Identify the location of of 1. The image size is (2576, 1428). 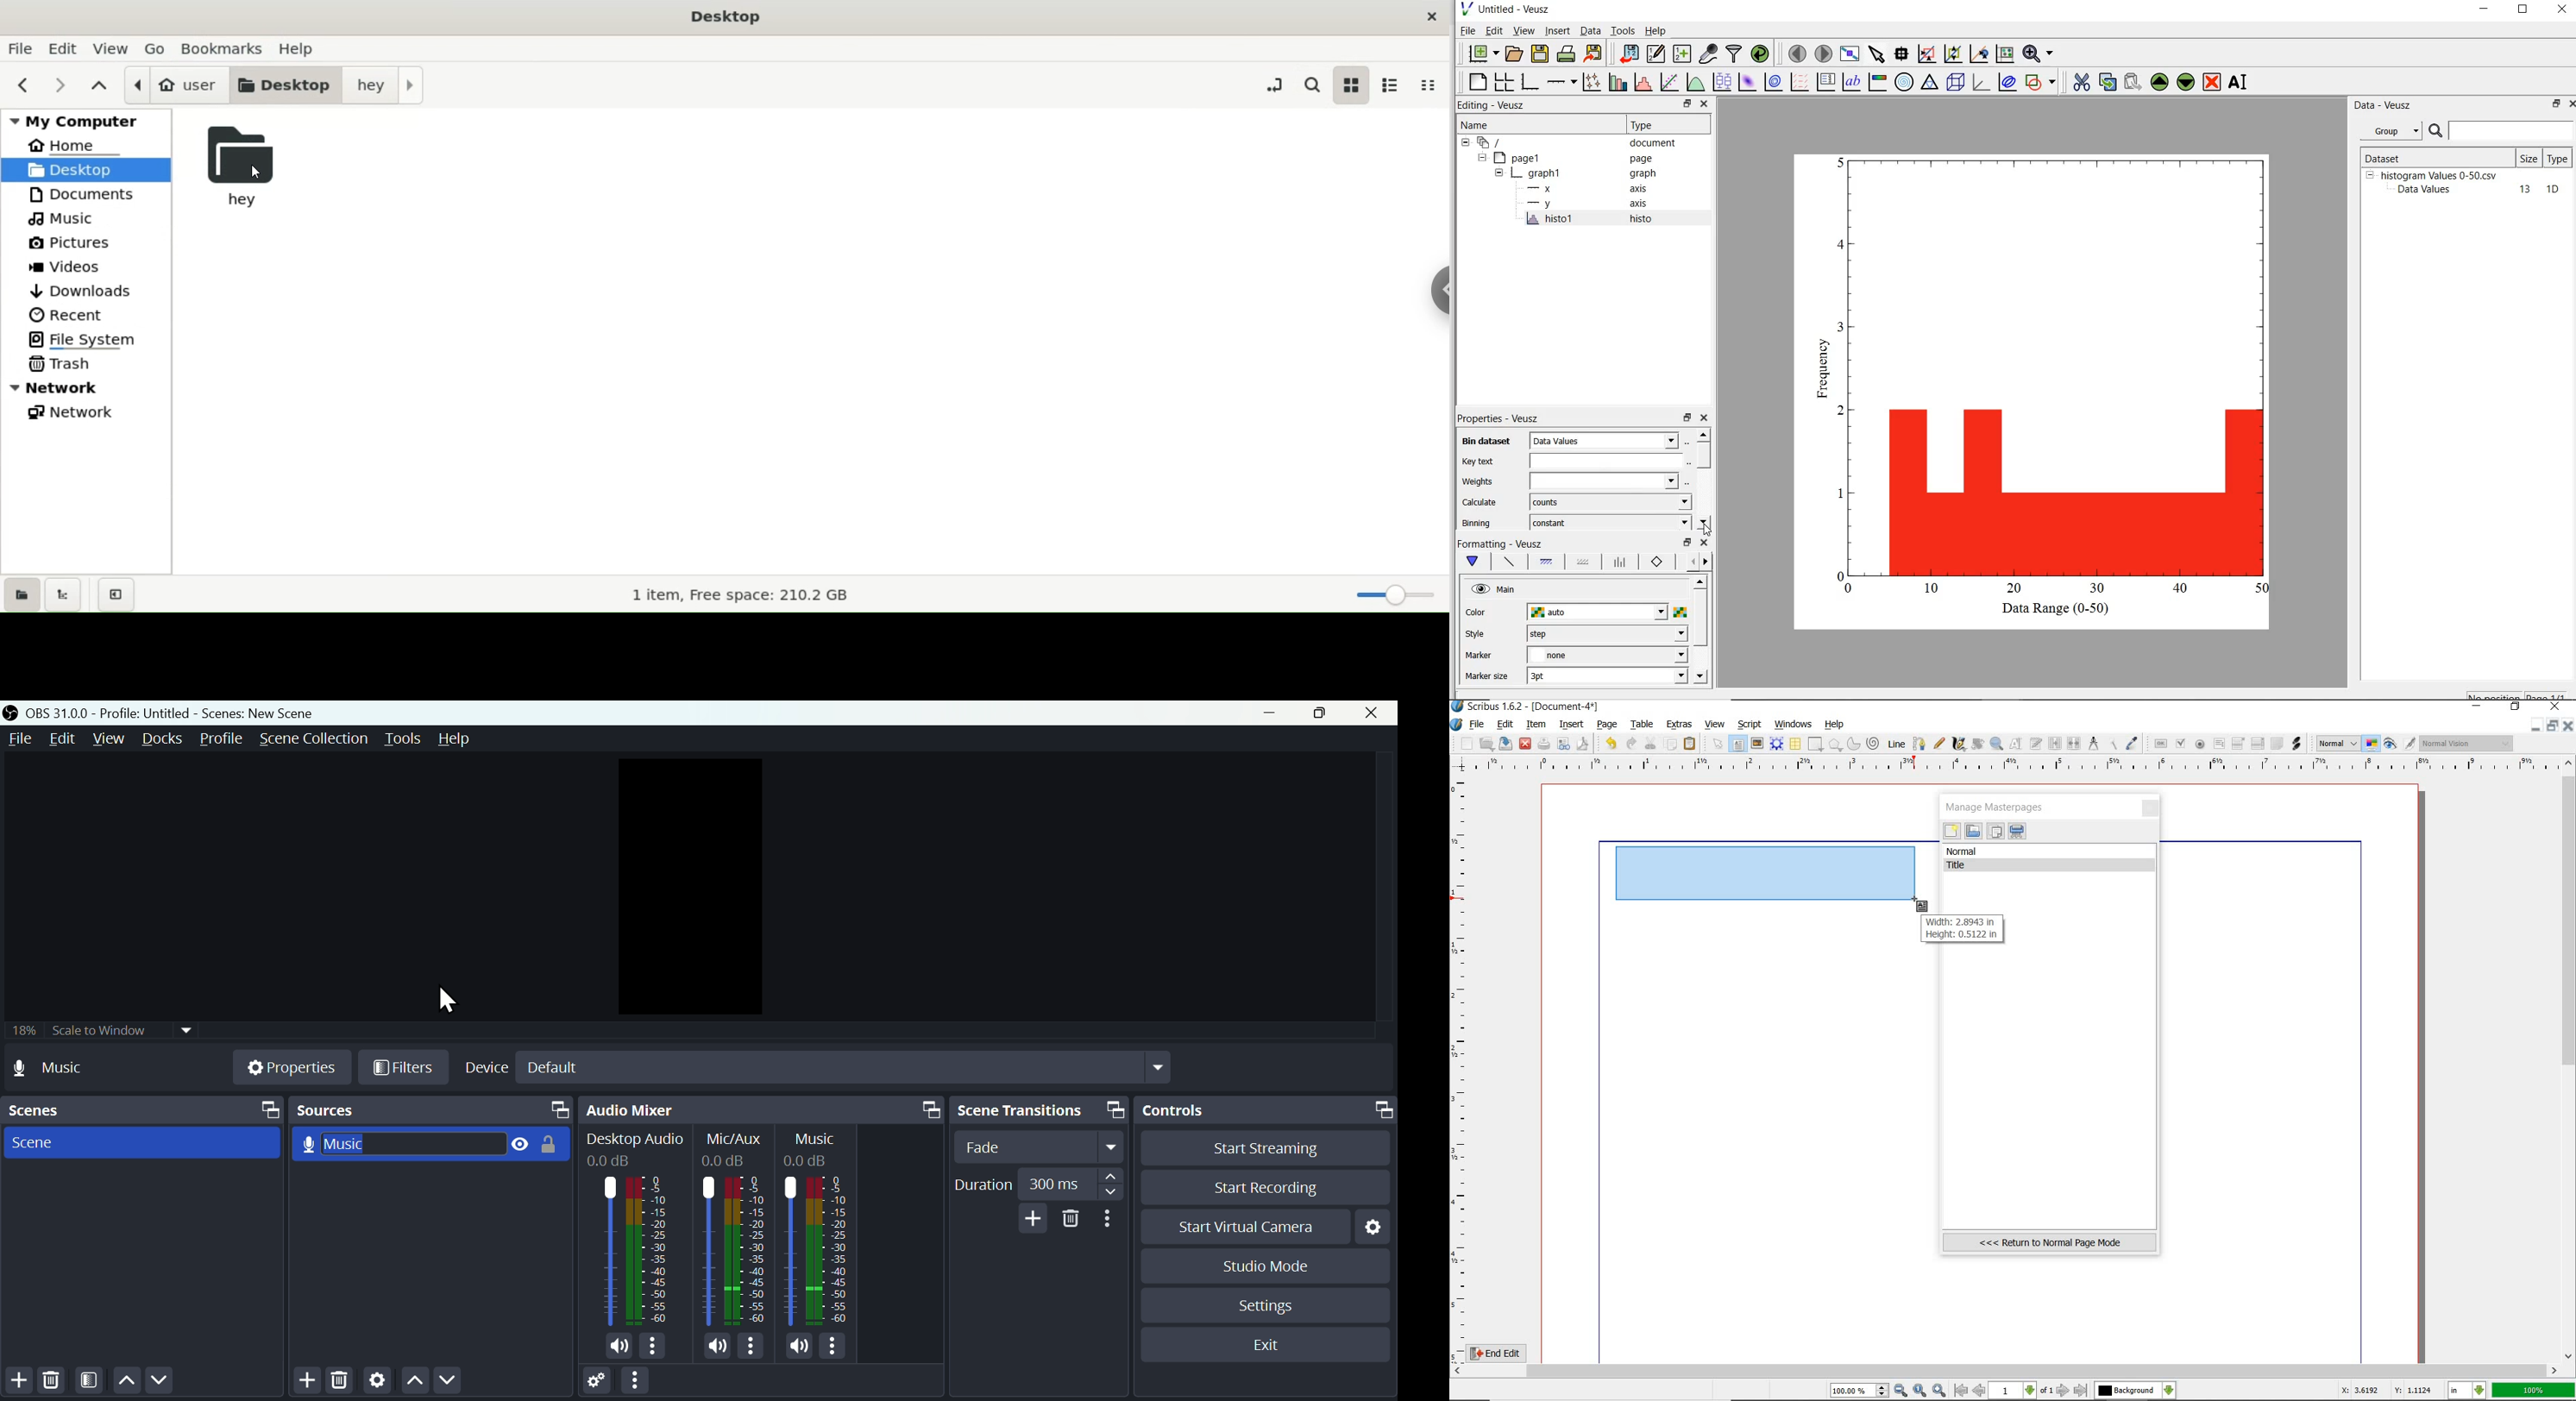
(2046, 1391).